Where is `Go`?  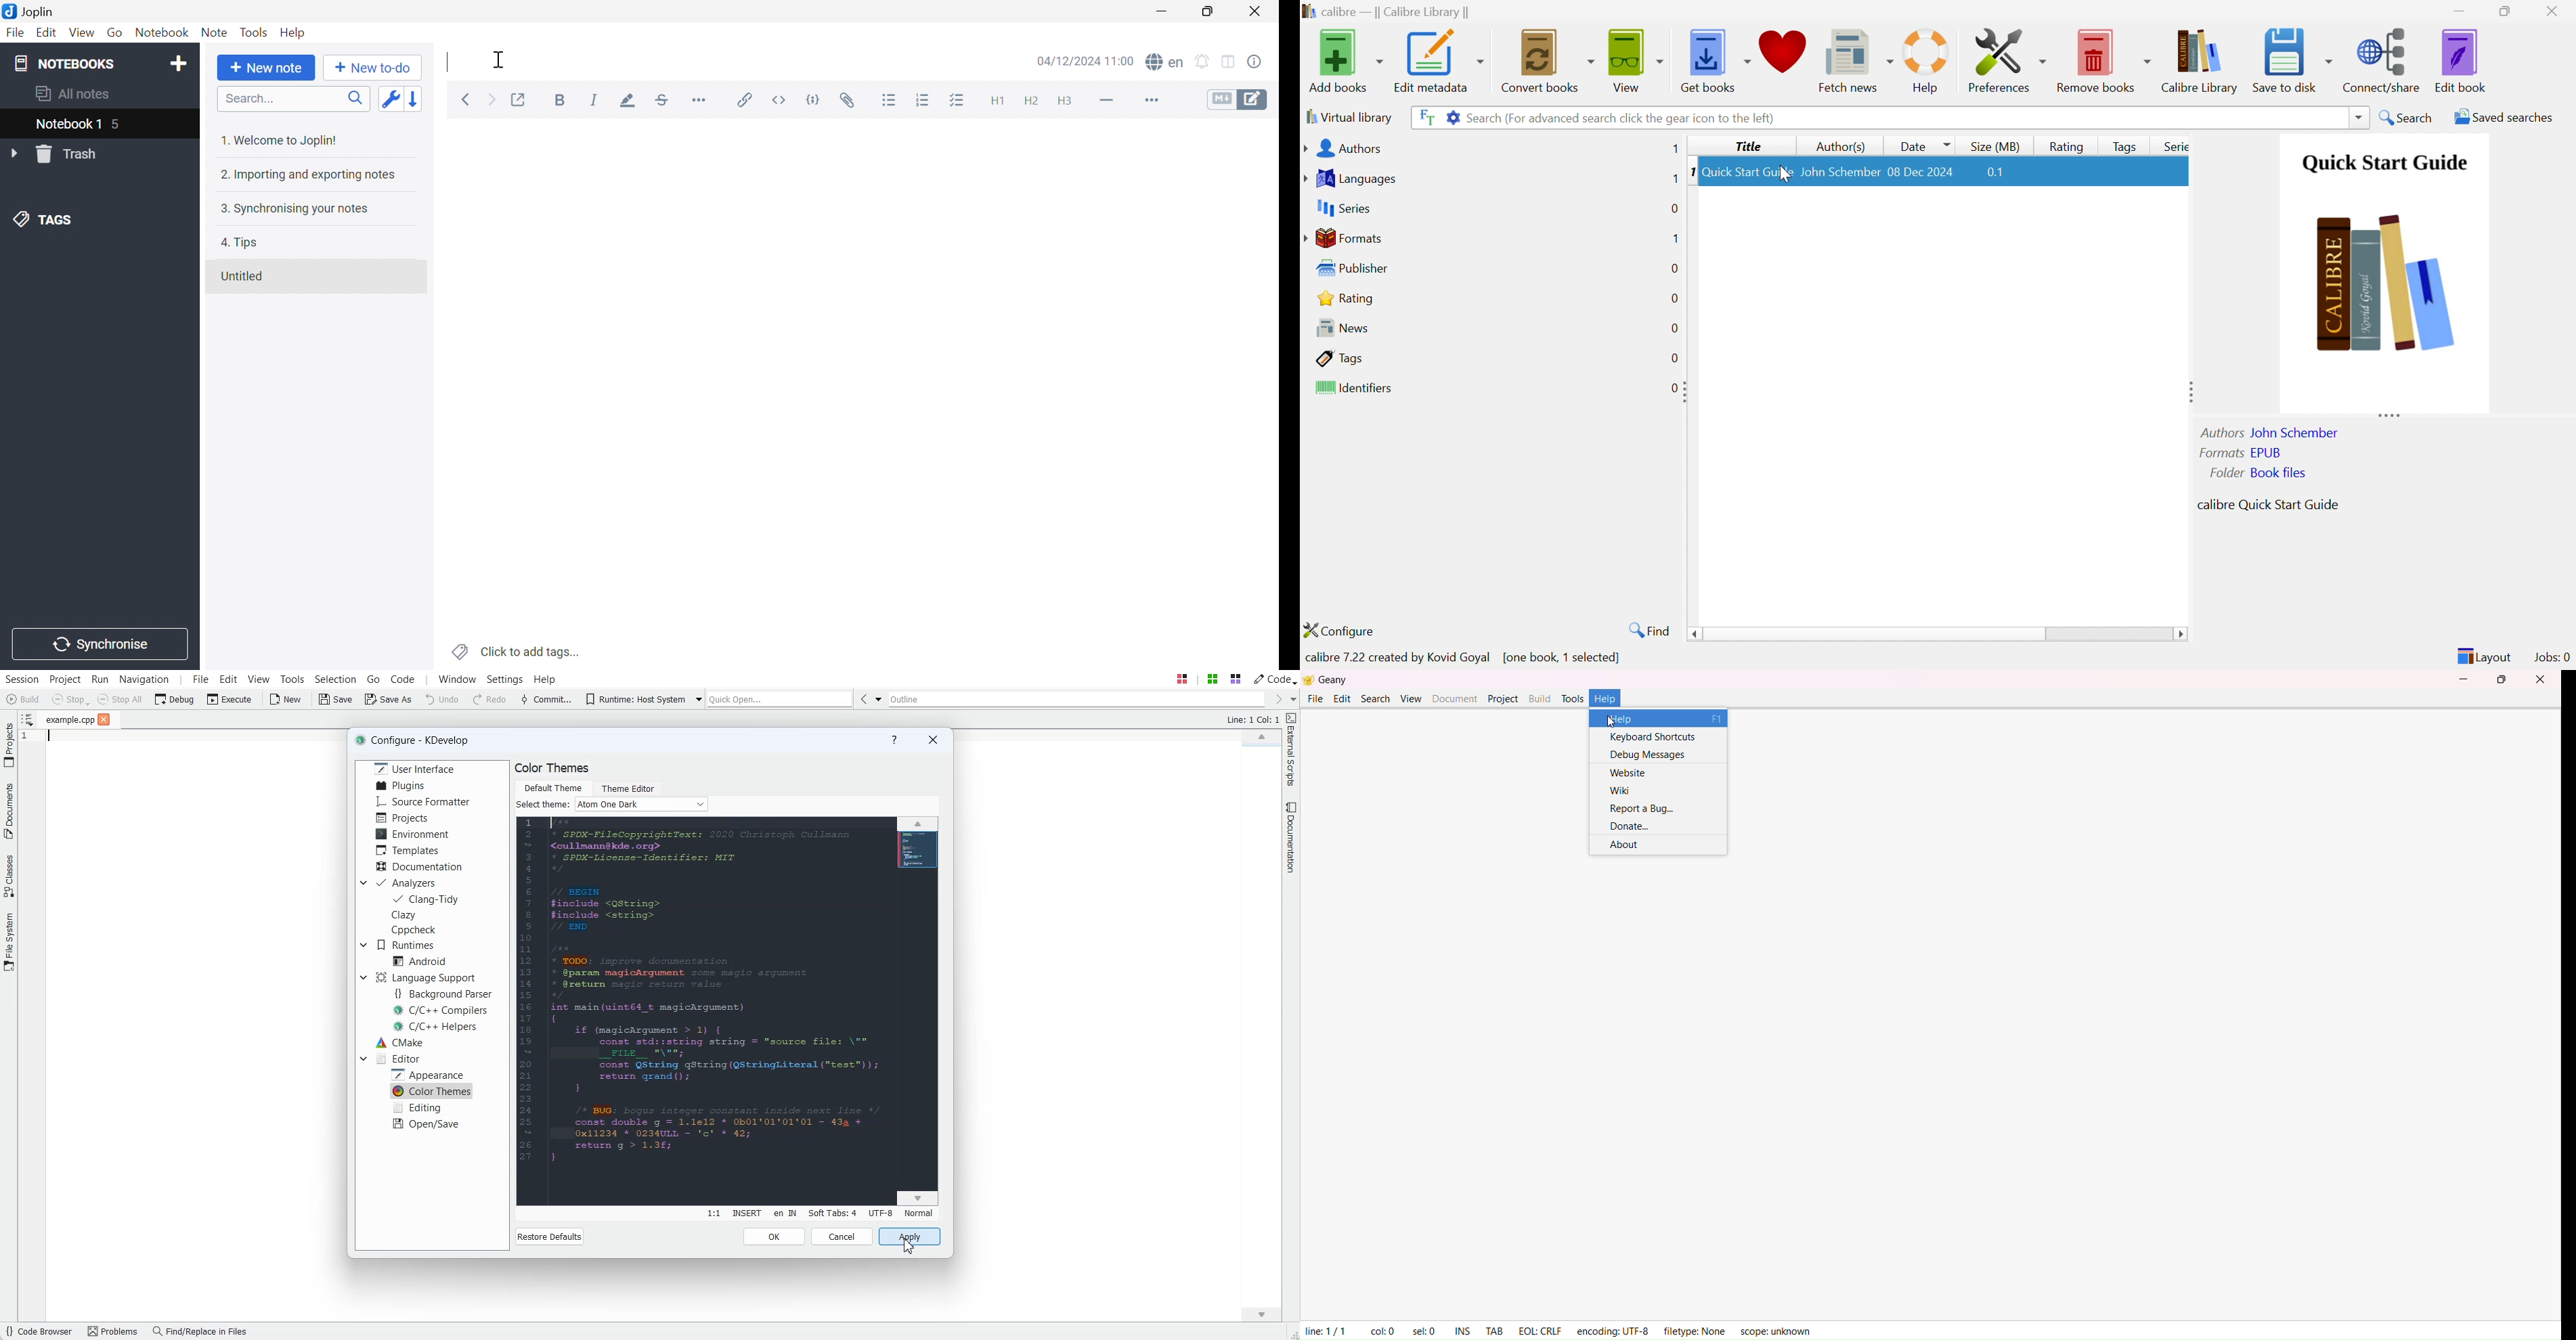 Go is located at coordinates (117, 32).